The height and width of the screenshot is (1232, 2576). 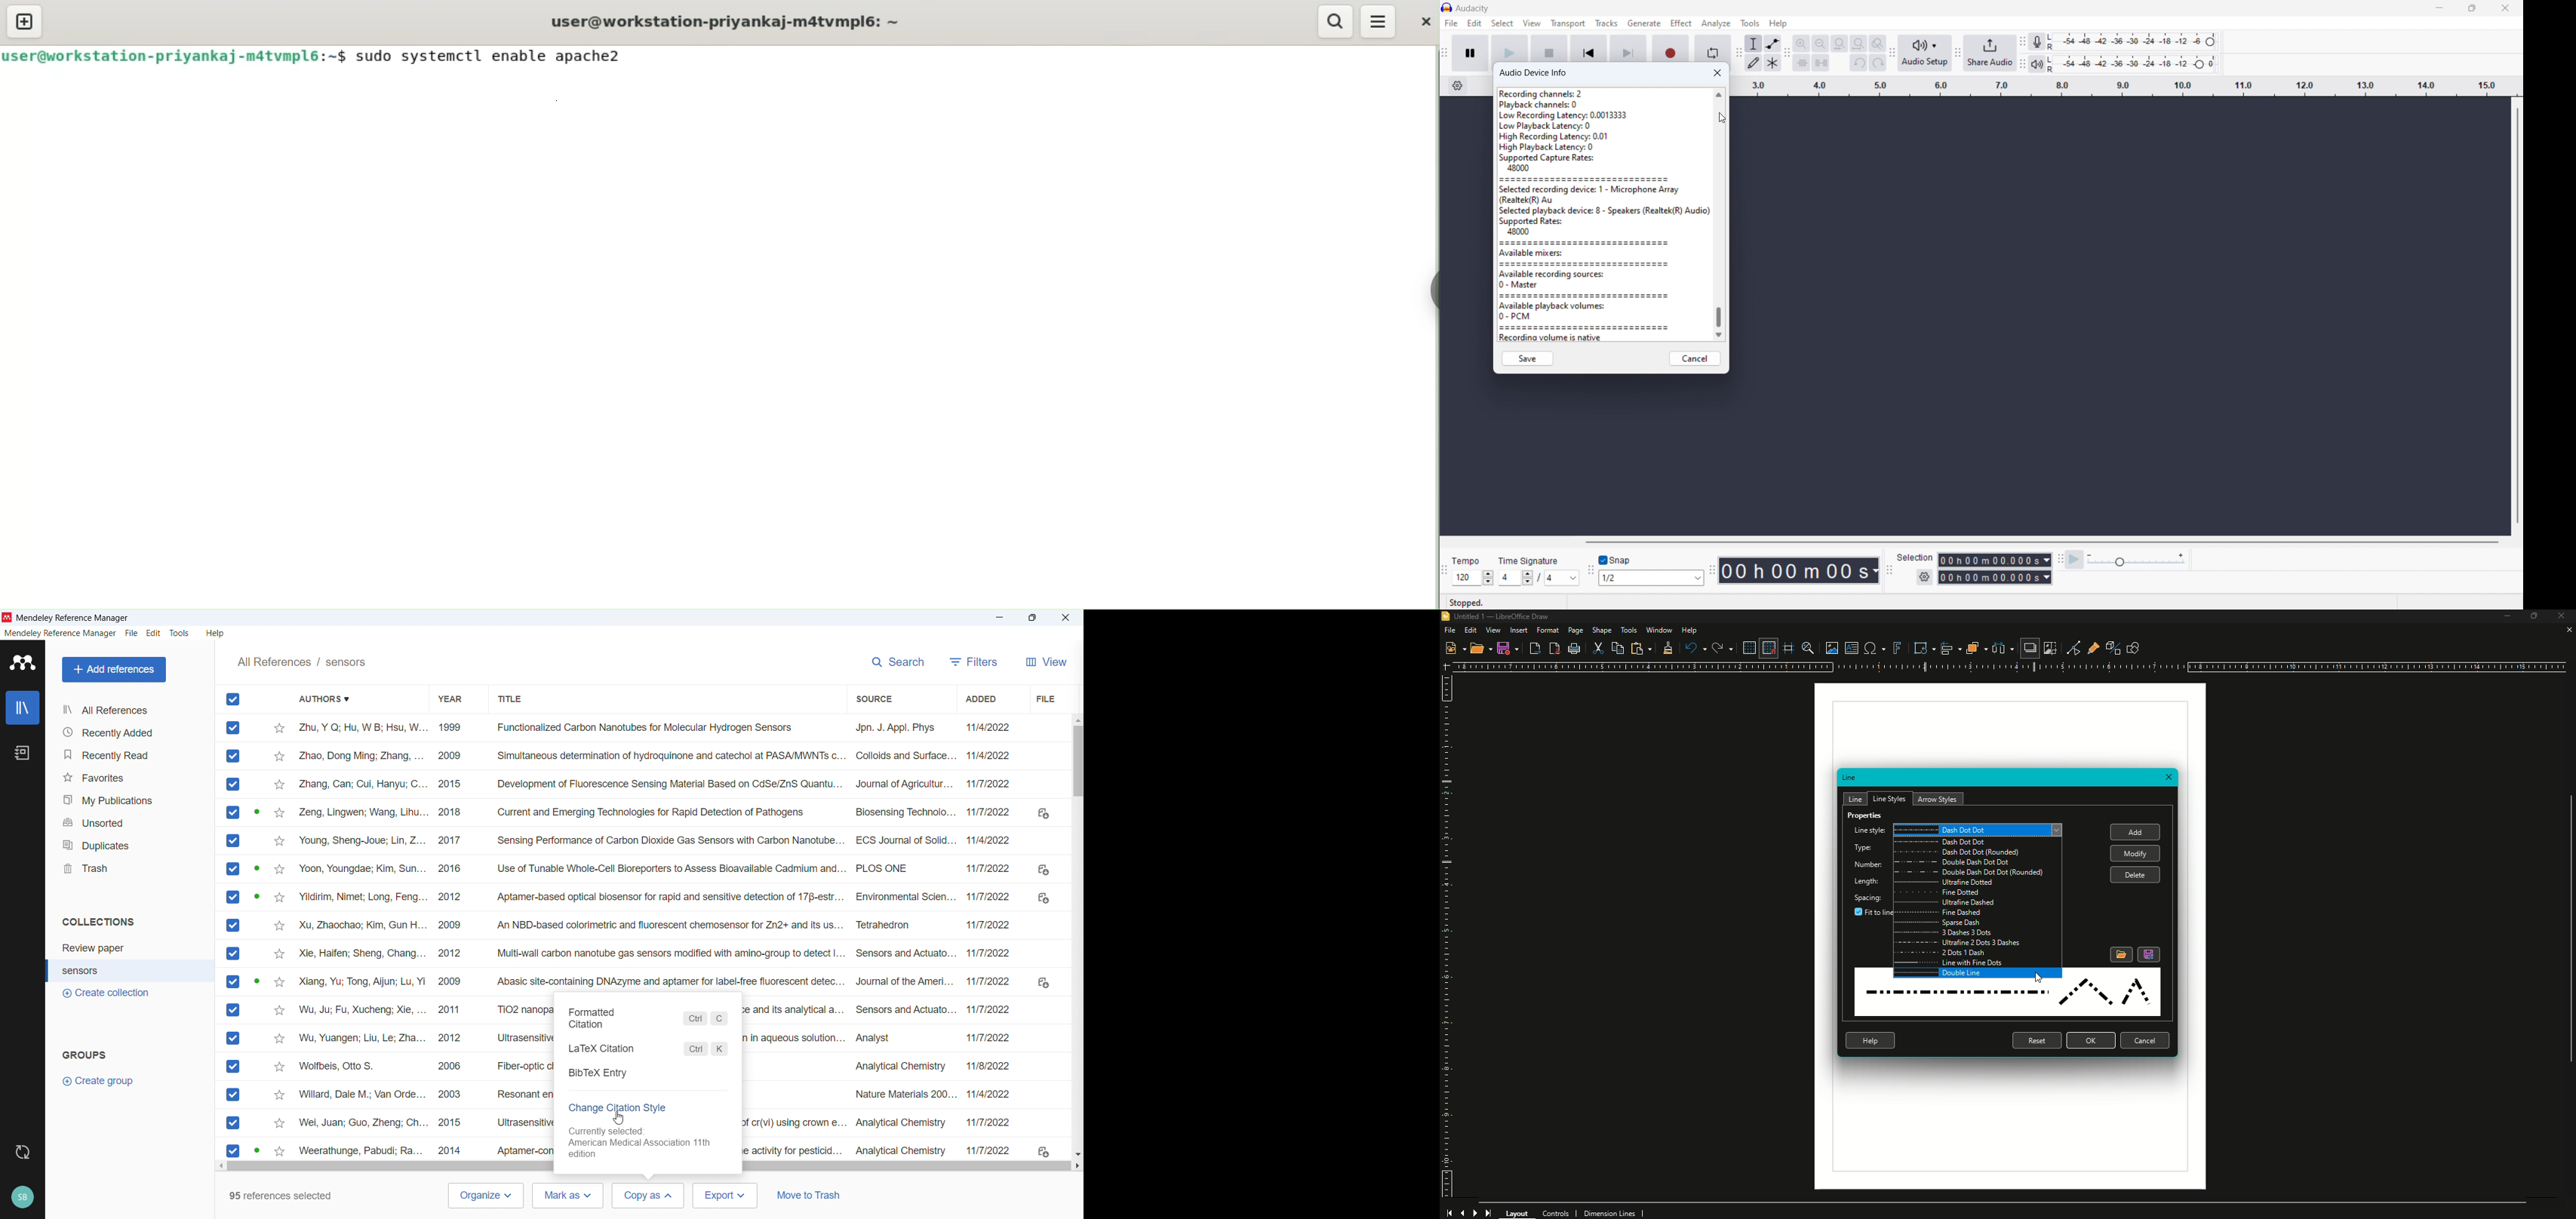 What do you see at coordinates (1045, 699) in the screenshot?
I see `File` at bounding box center [1045, 699].